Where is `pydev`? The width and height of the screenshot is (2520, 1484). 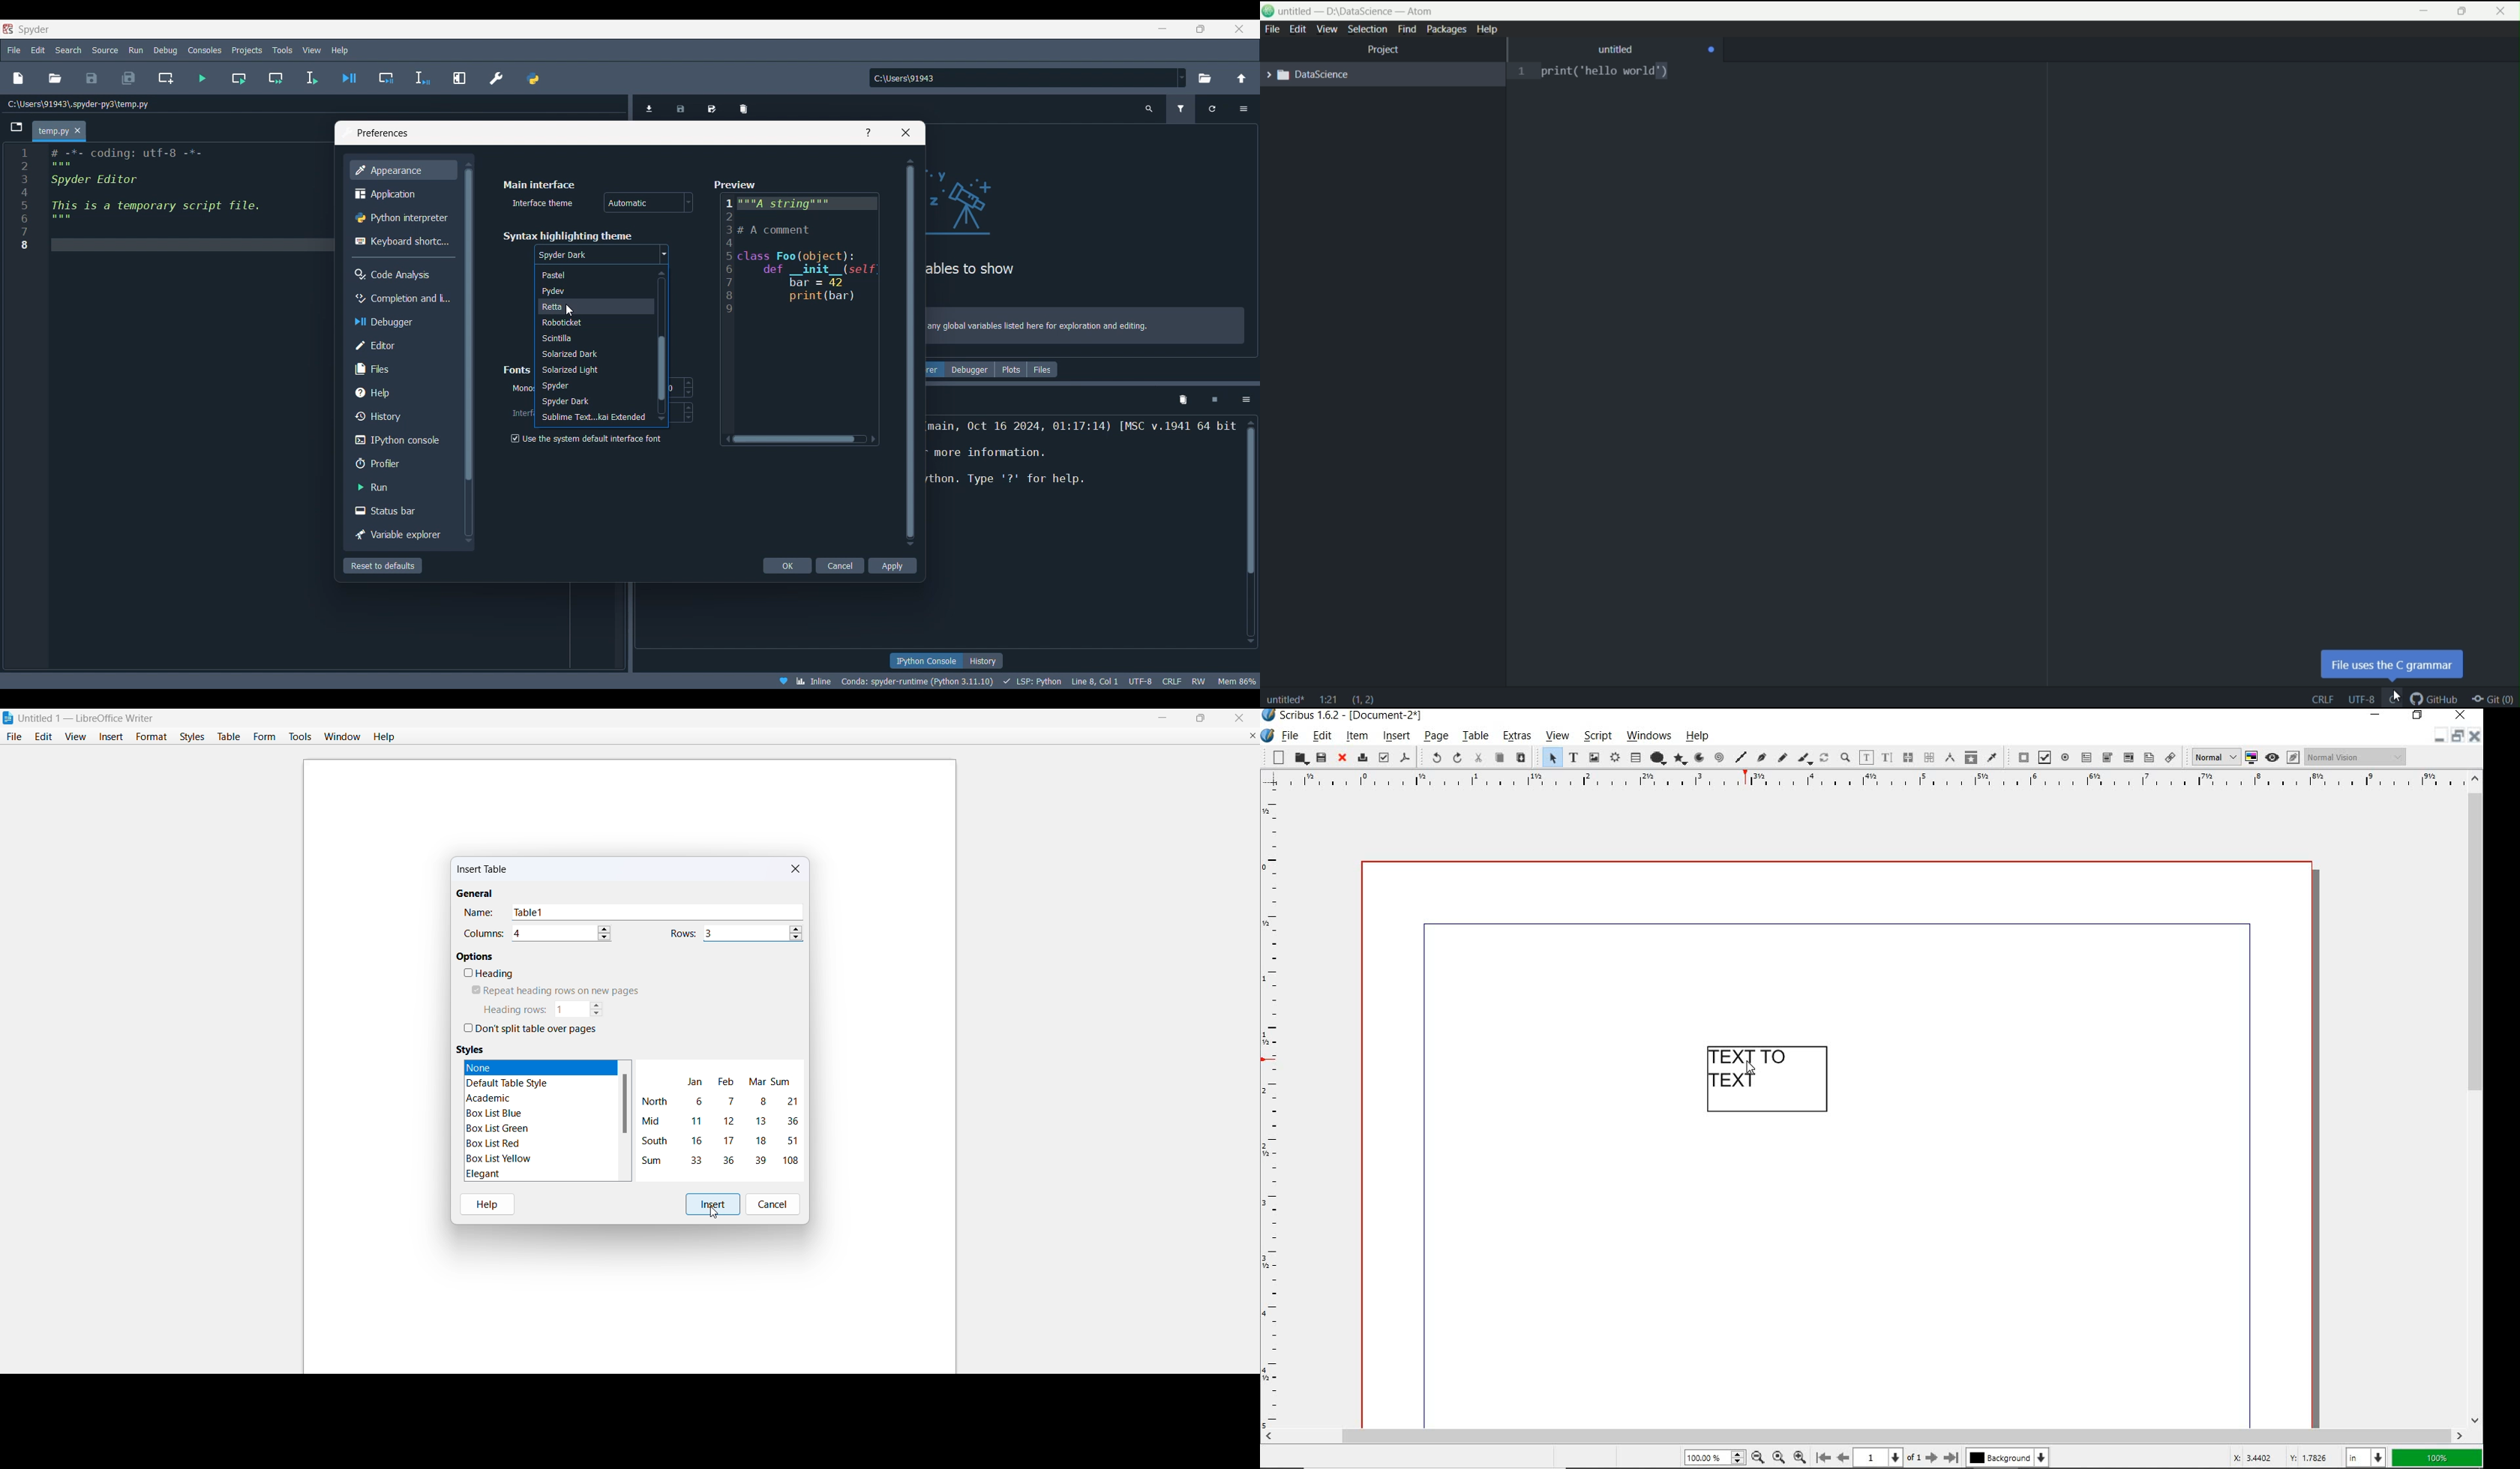 pydev is located at coordinates (588, 293).